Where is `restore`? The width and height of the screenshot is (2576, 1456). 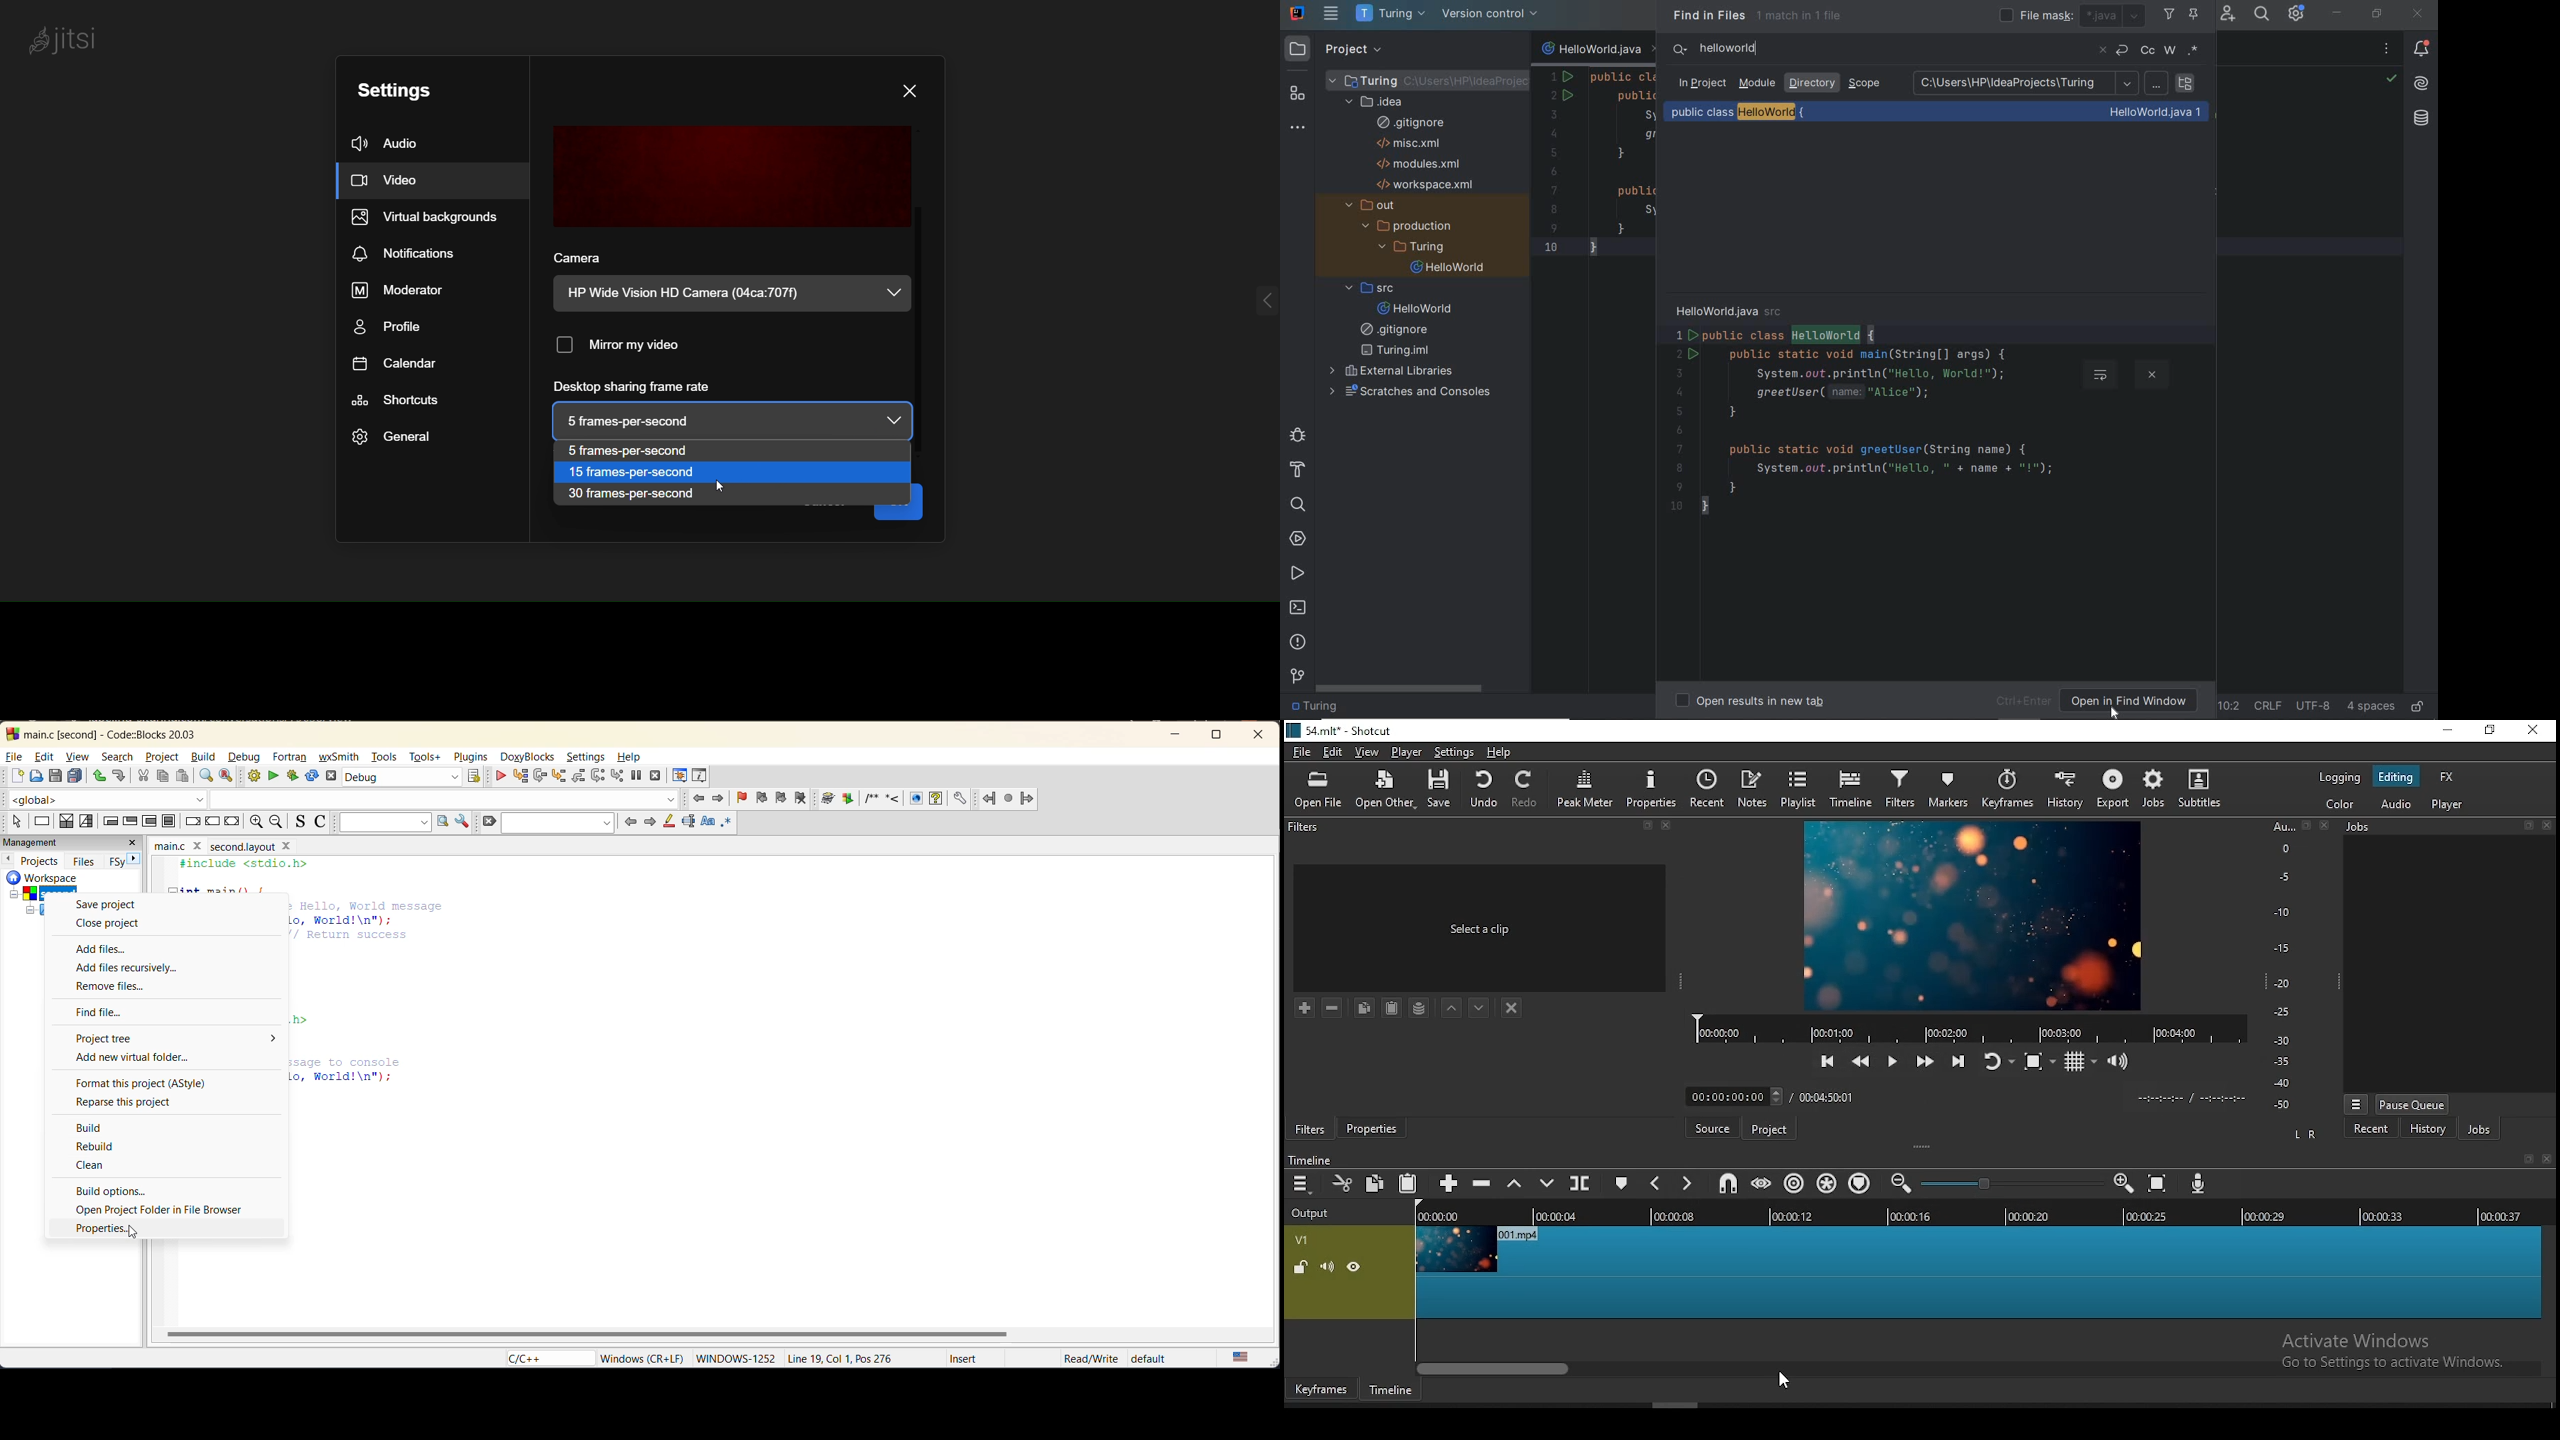
restore is located at coordinates (2526, 1160).